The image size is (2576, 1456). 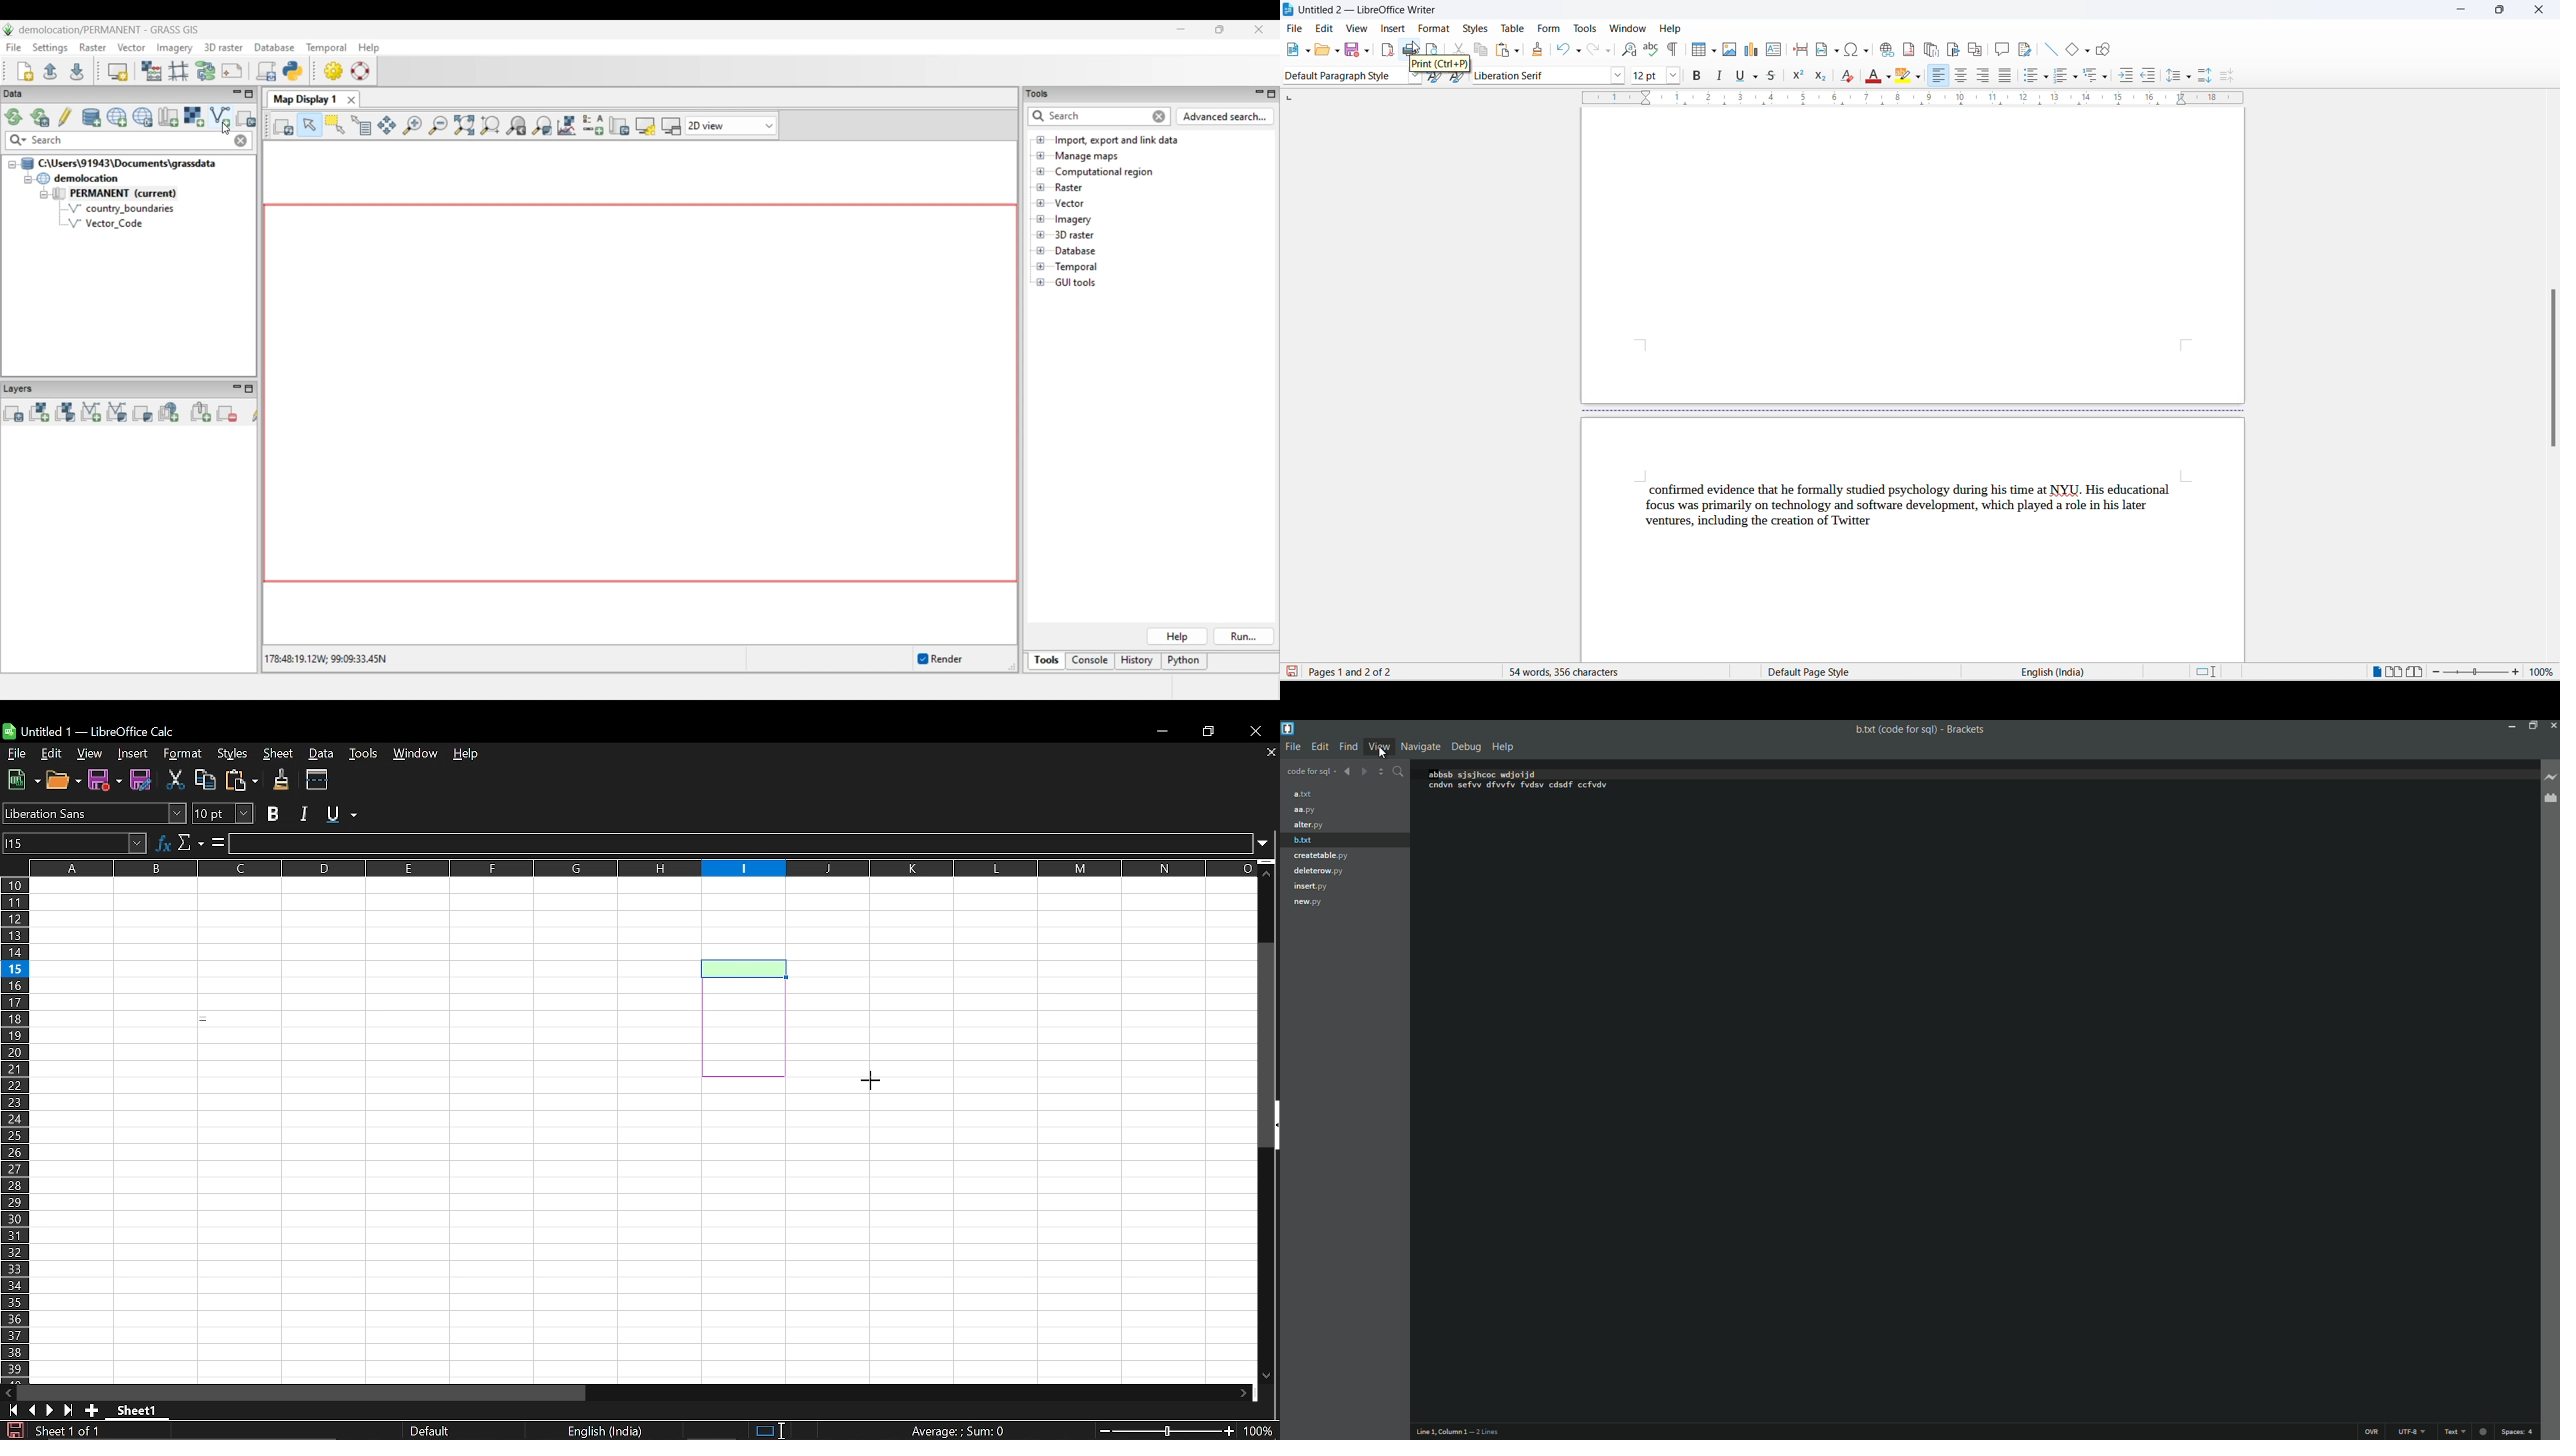 What do you see at coordinates (2500, 11) in the screenshot?
I see `maximize` at bounding box center [2500, 11].